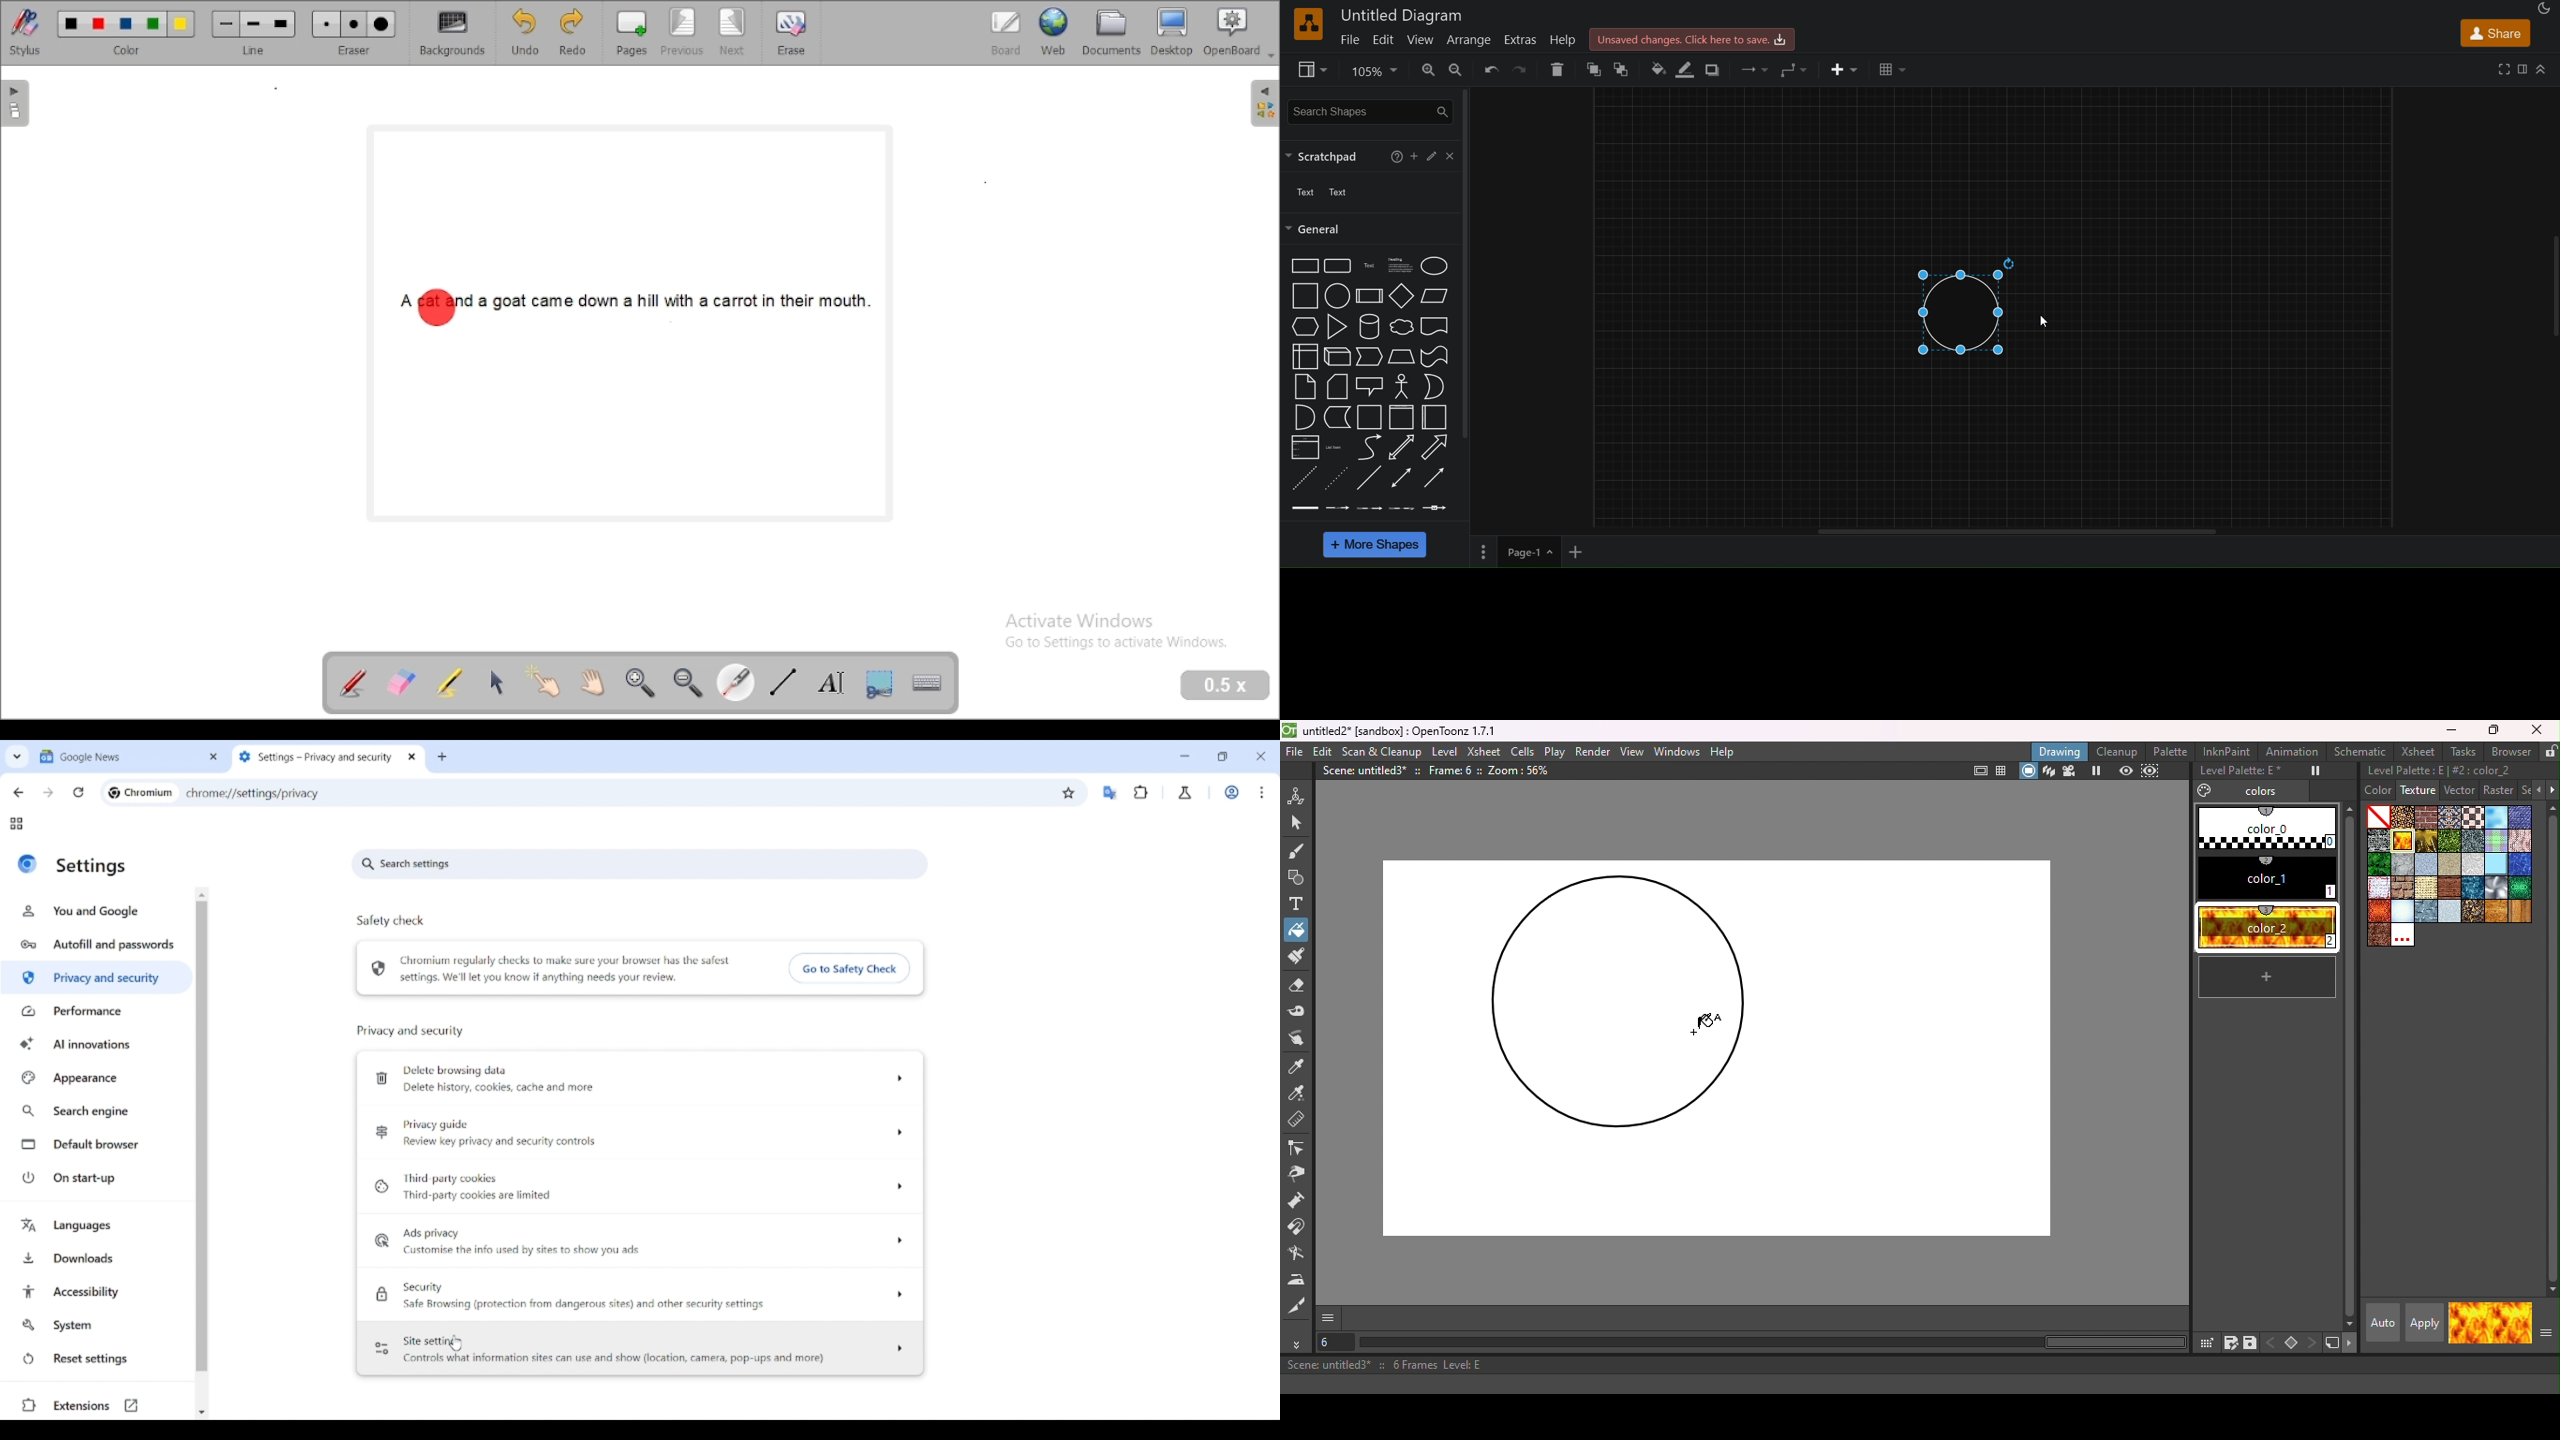 This screenshot has height=1456, width=2576. Describe the element at coordinates (2544, 1337) in the screenshot. I see `Show or hide parts of the color page` at that location.